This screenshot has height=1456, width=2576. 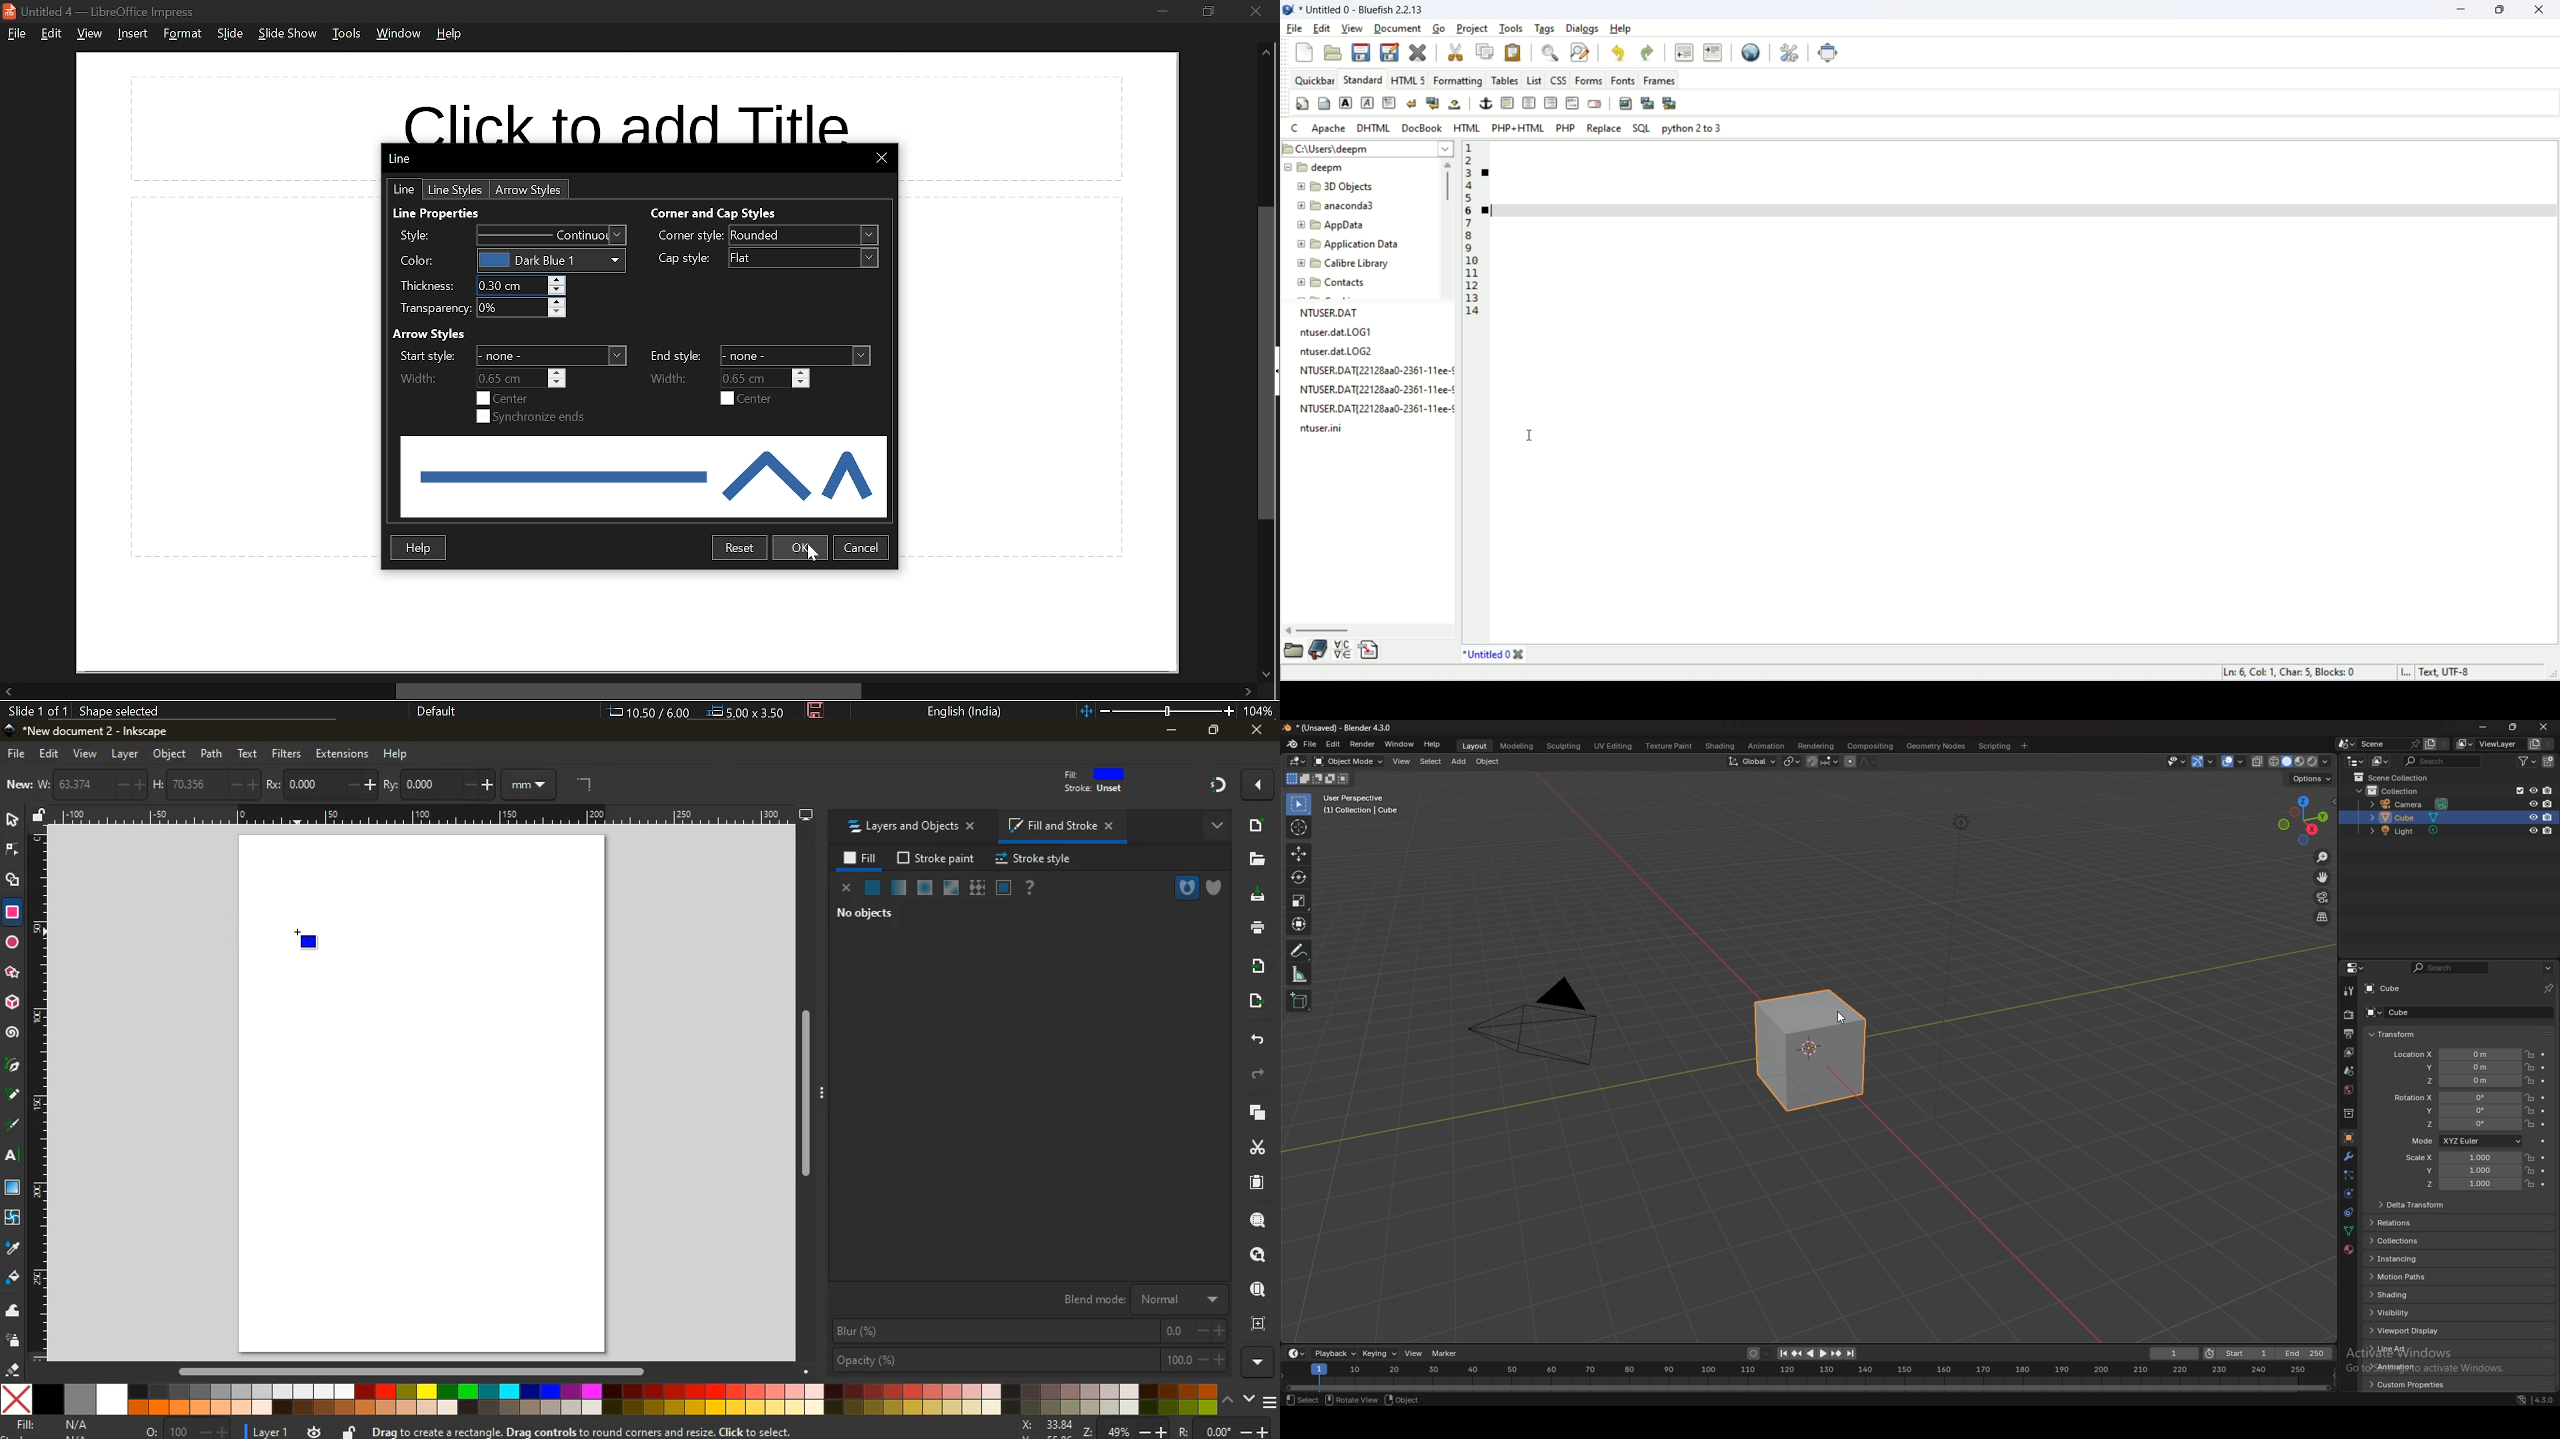 I want to click on end center, so click(x=747, y=398).